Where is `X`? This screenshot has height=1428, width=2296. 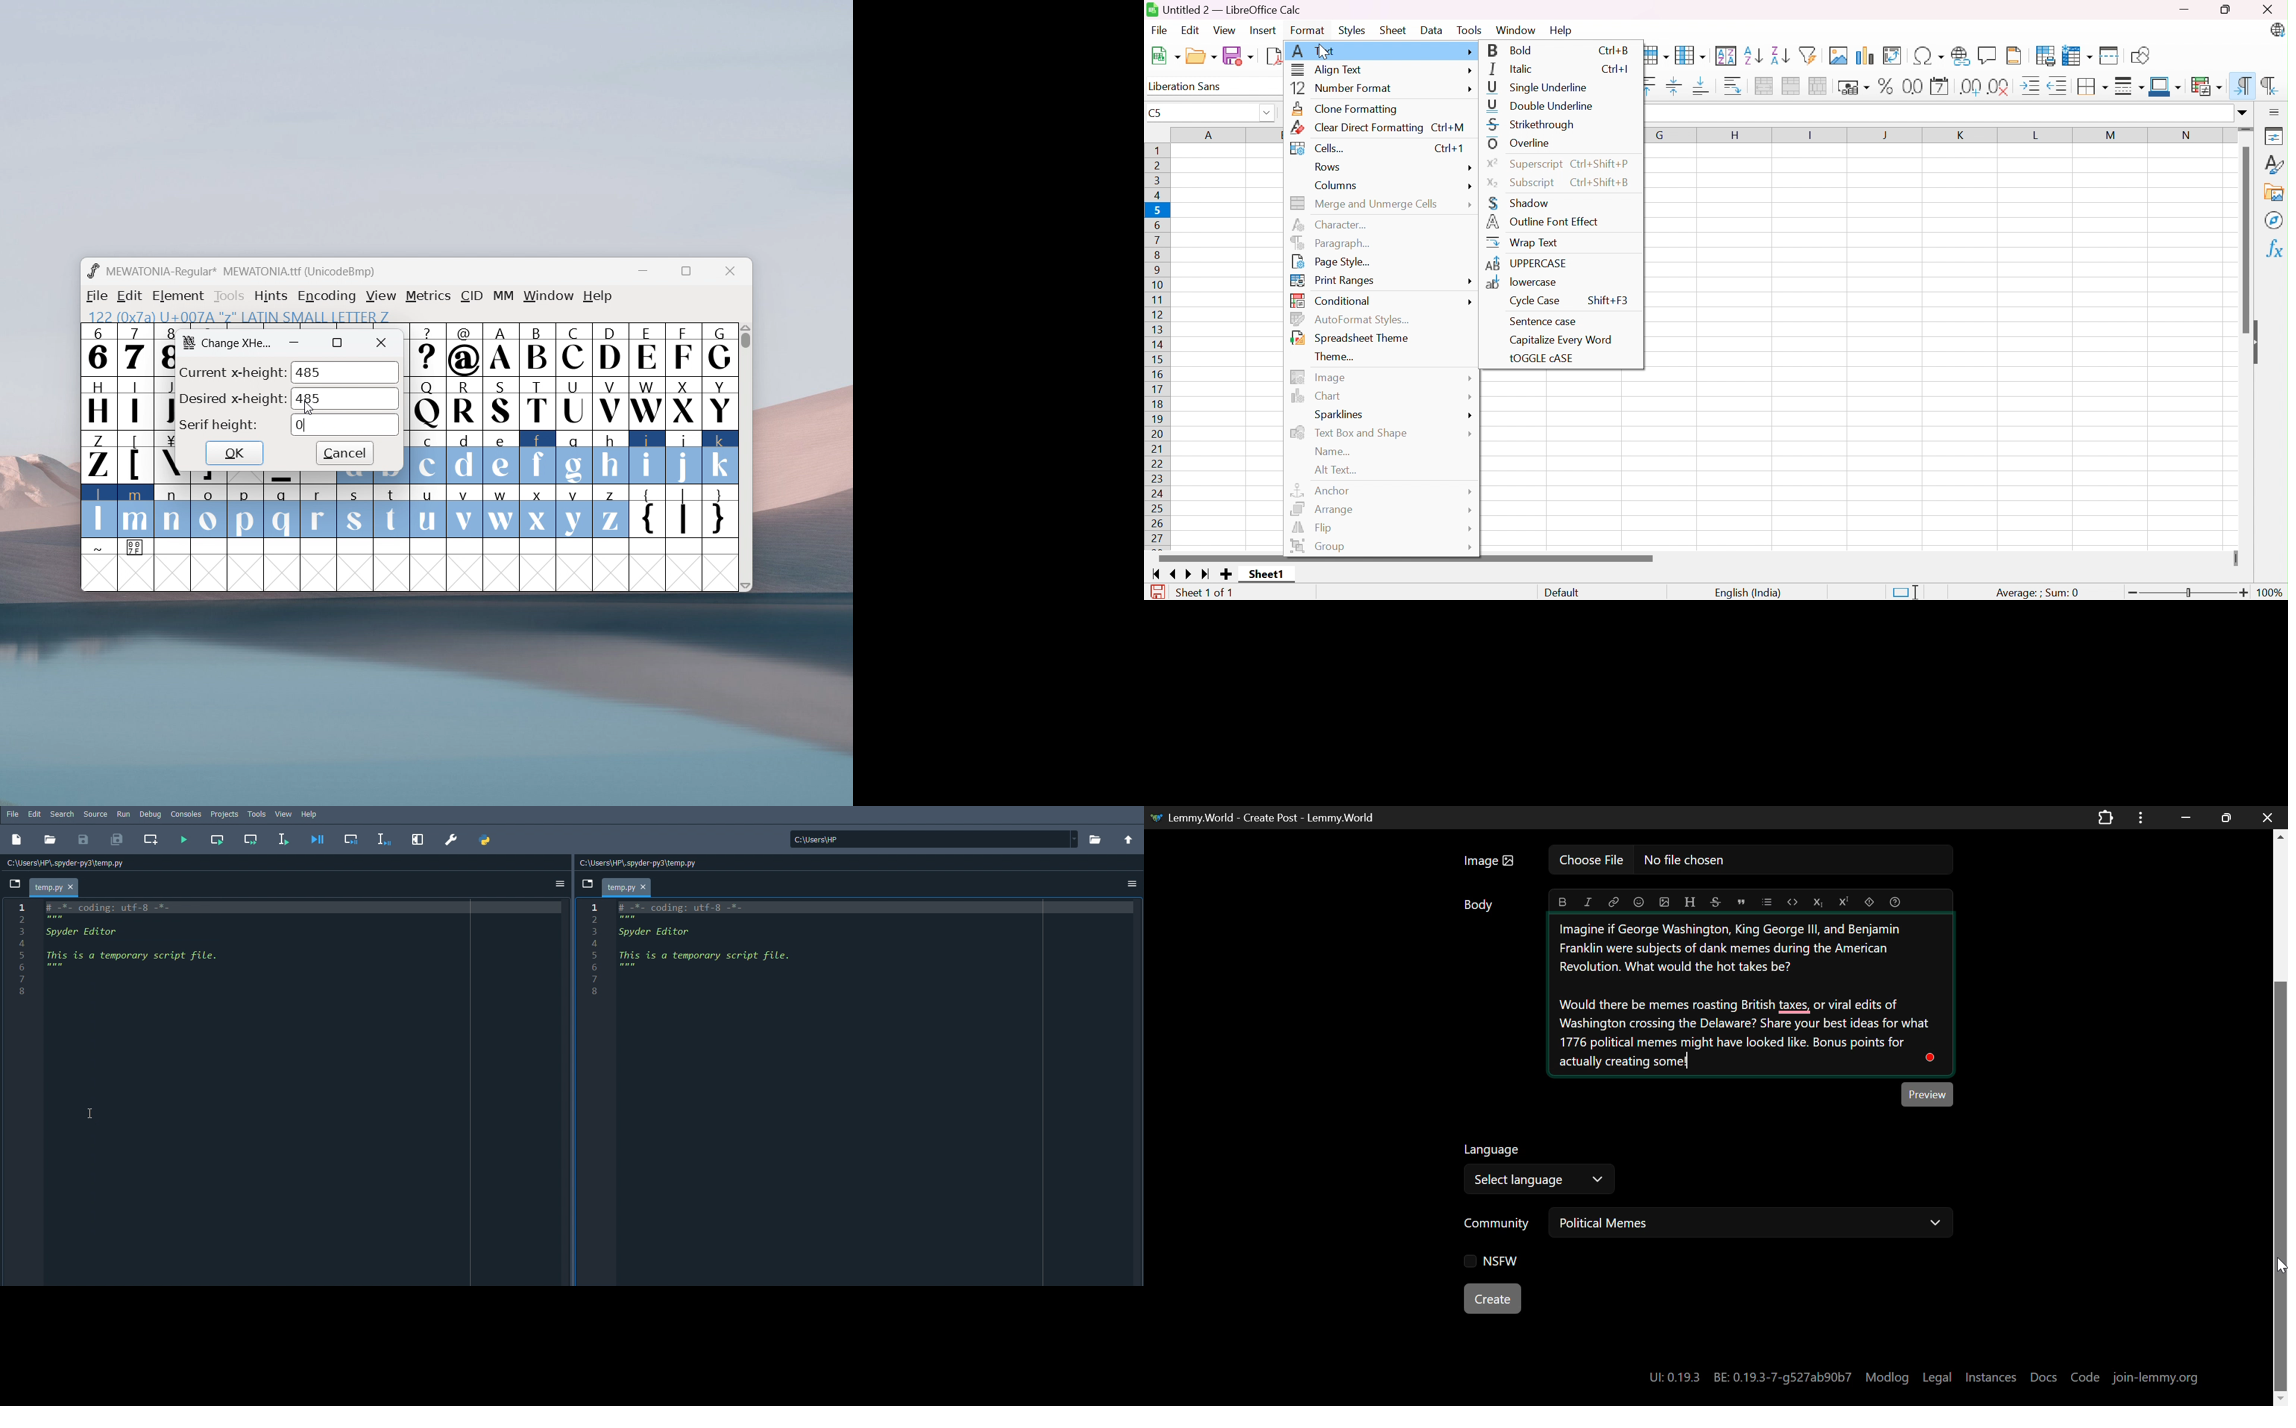 X is located at coordinates (684, 402).